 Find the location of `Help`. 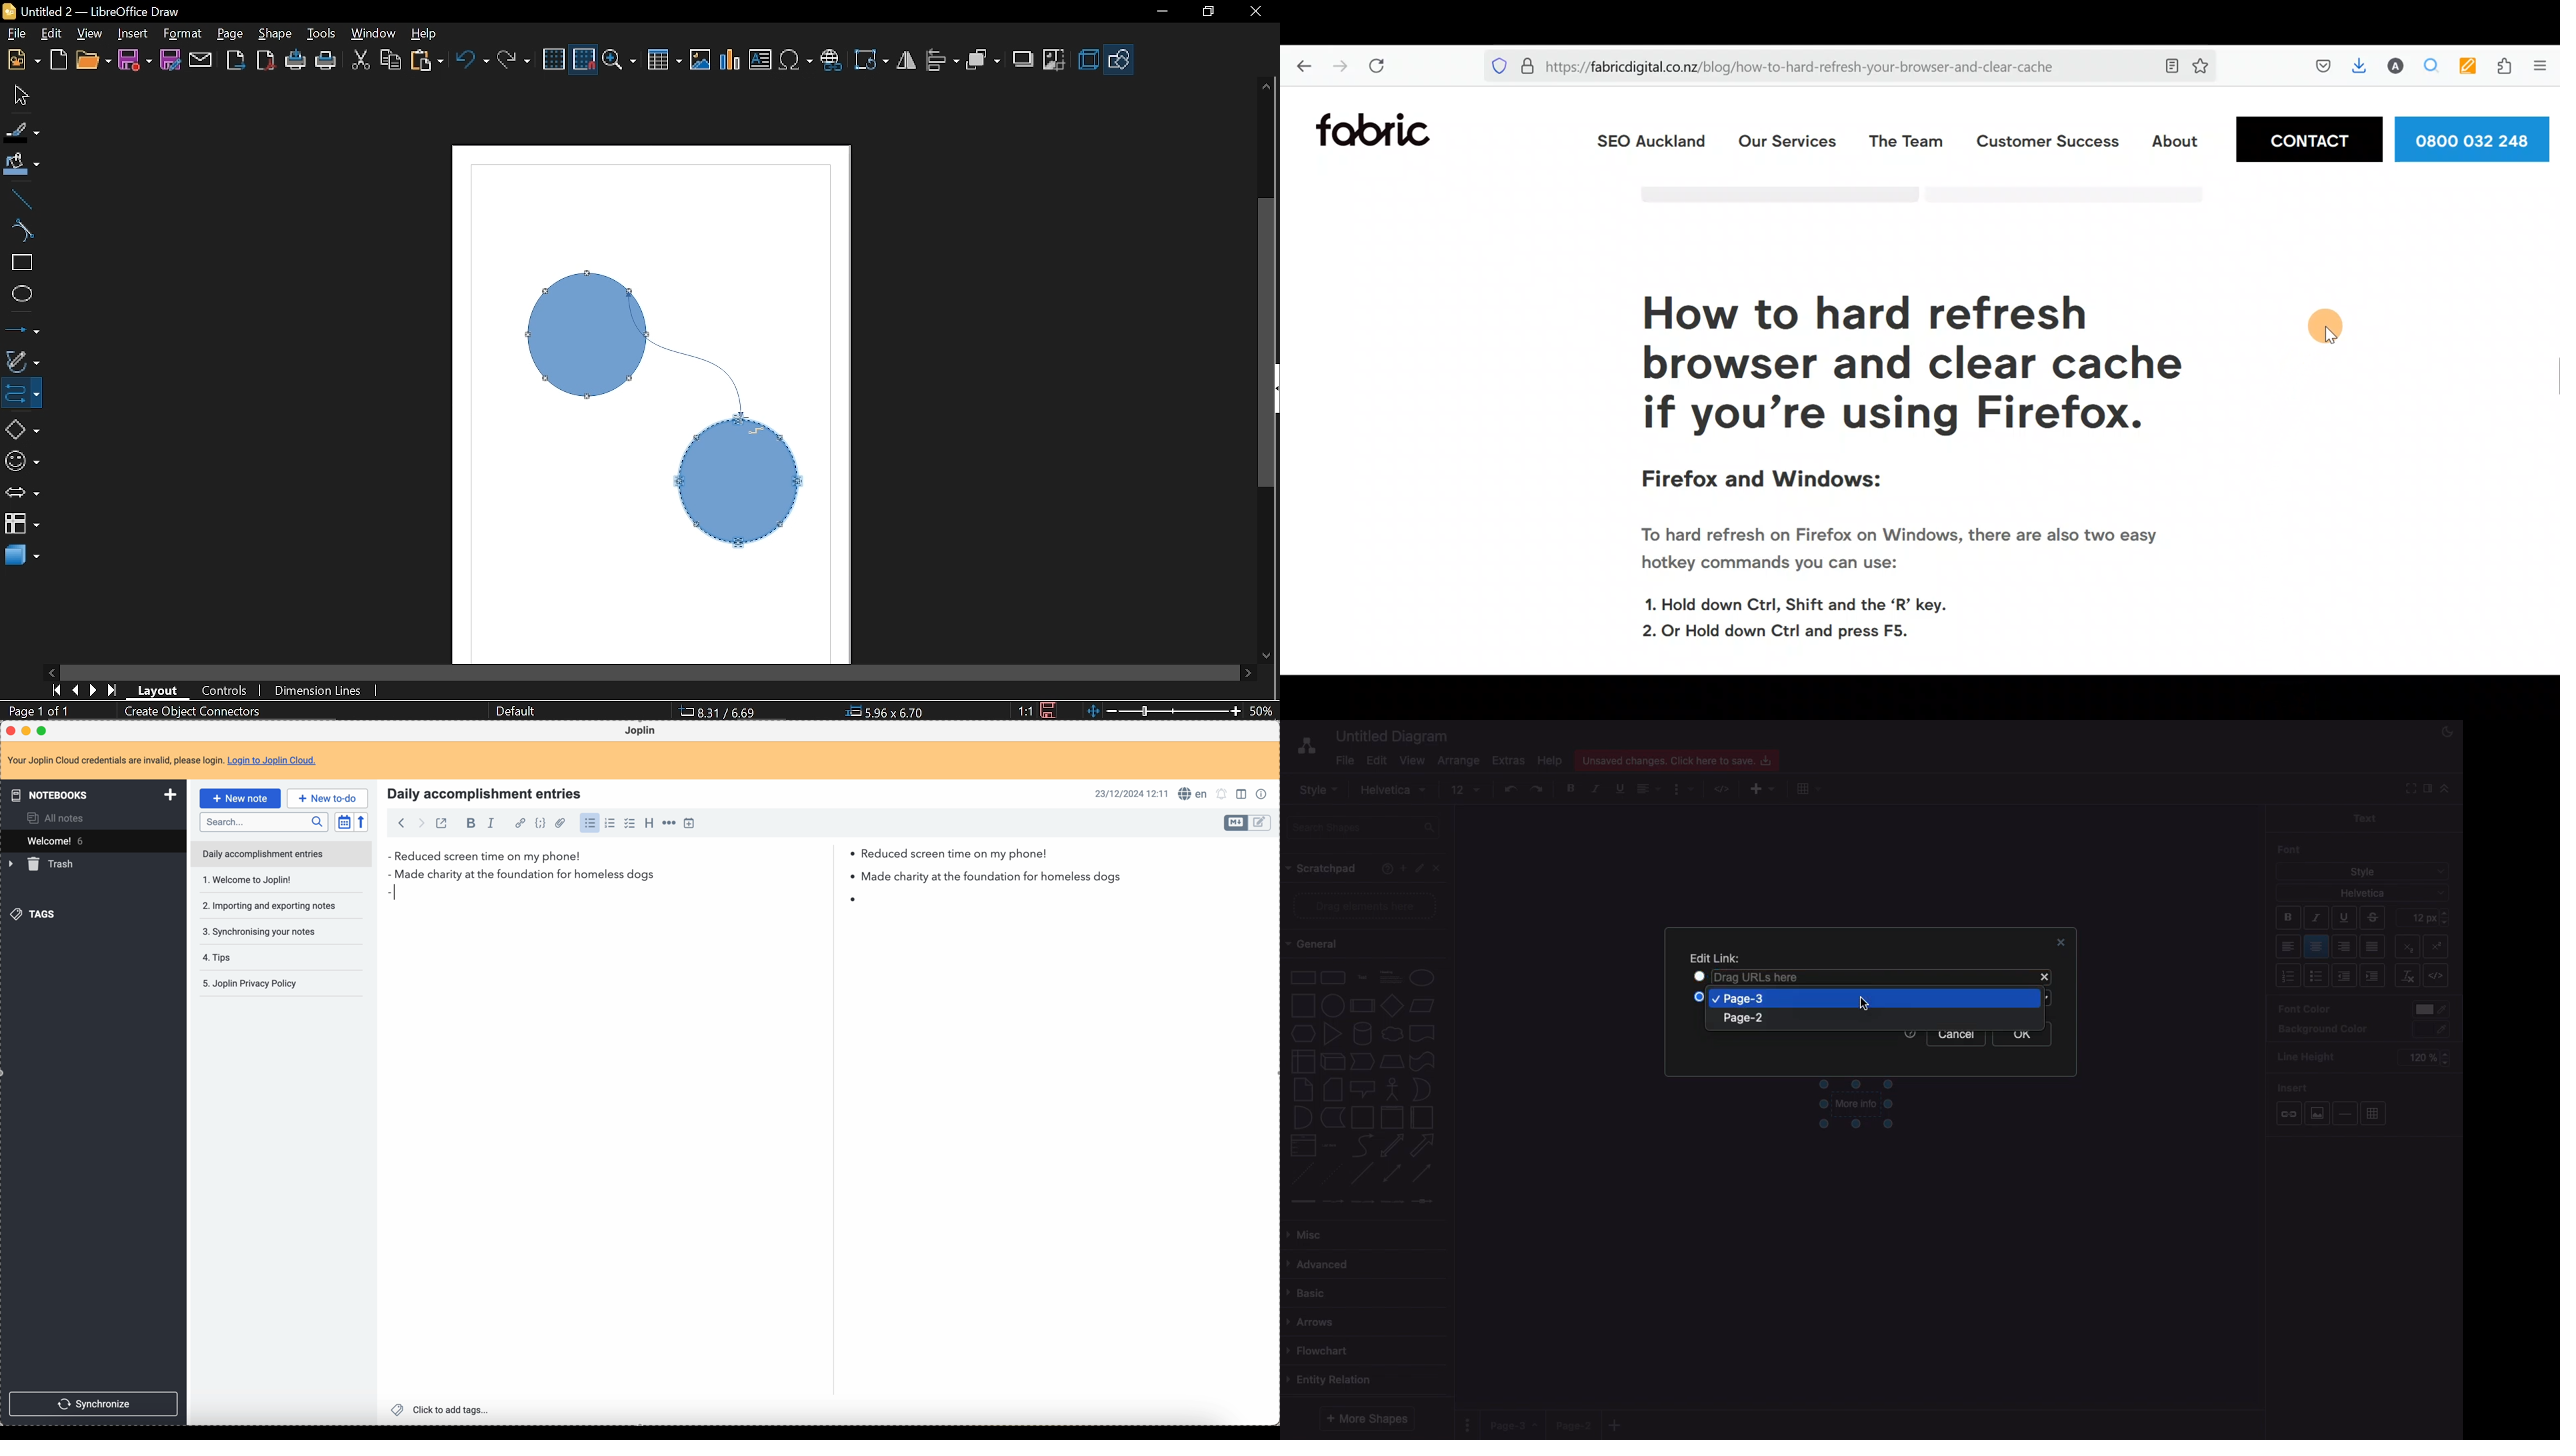

Help is located at coordinates (1549, 760).